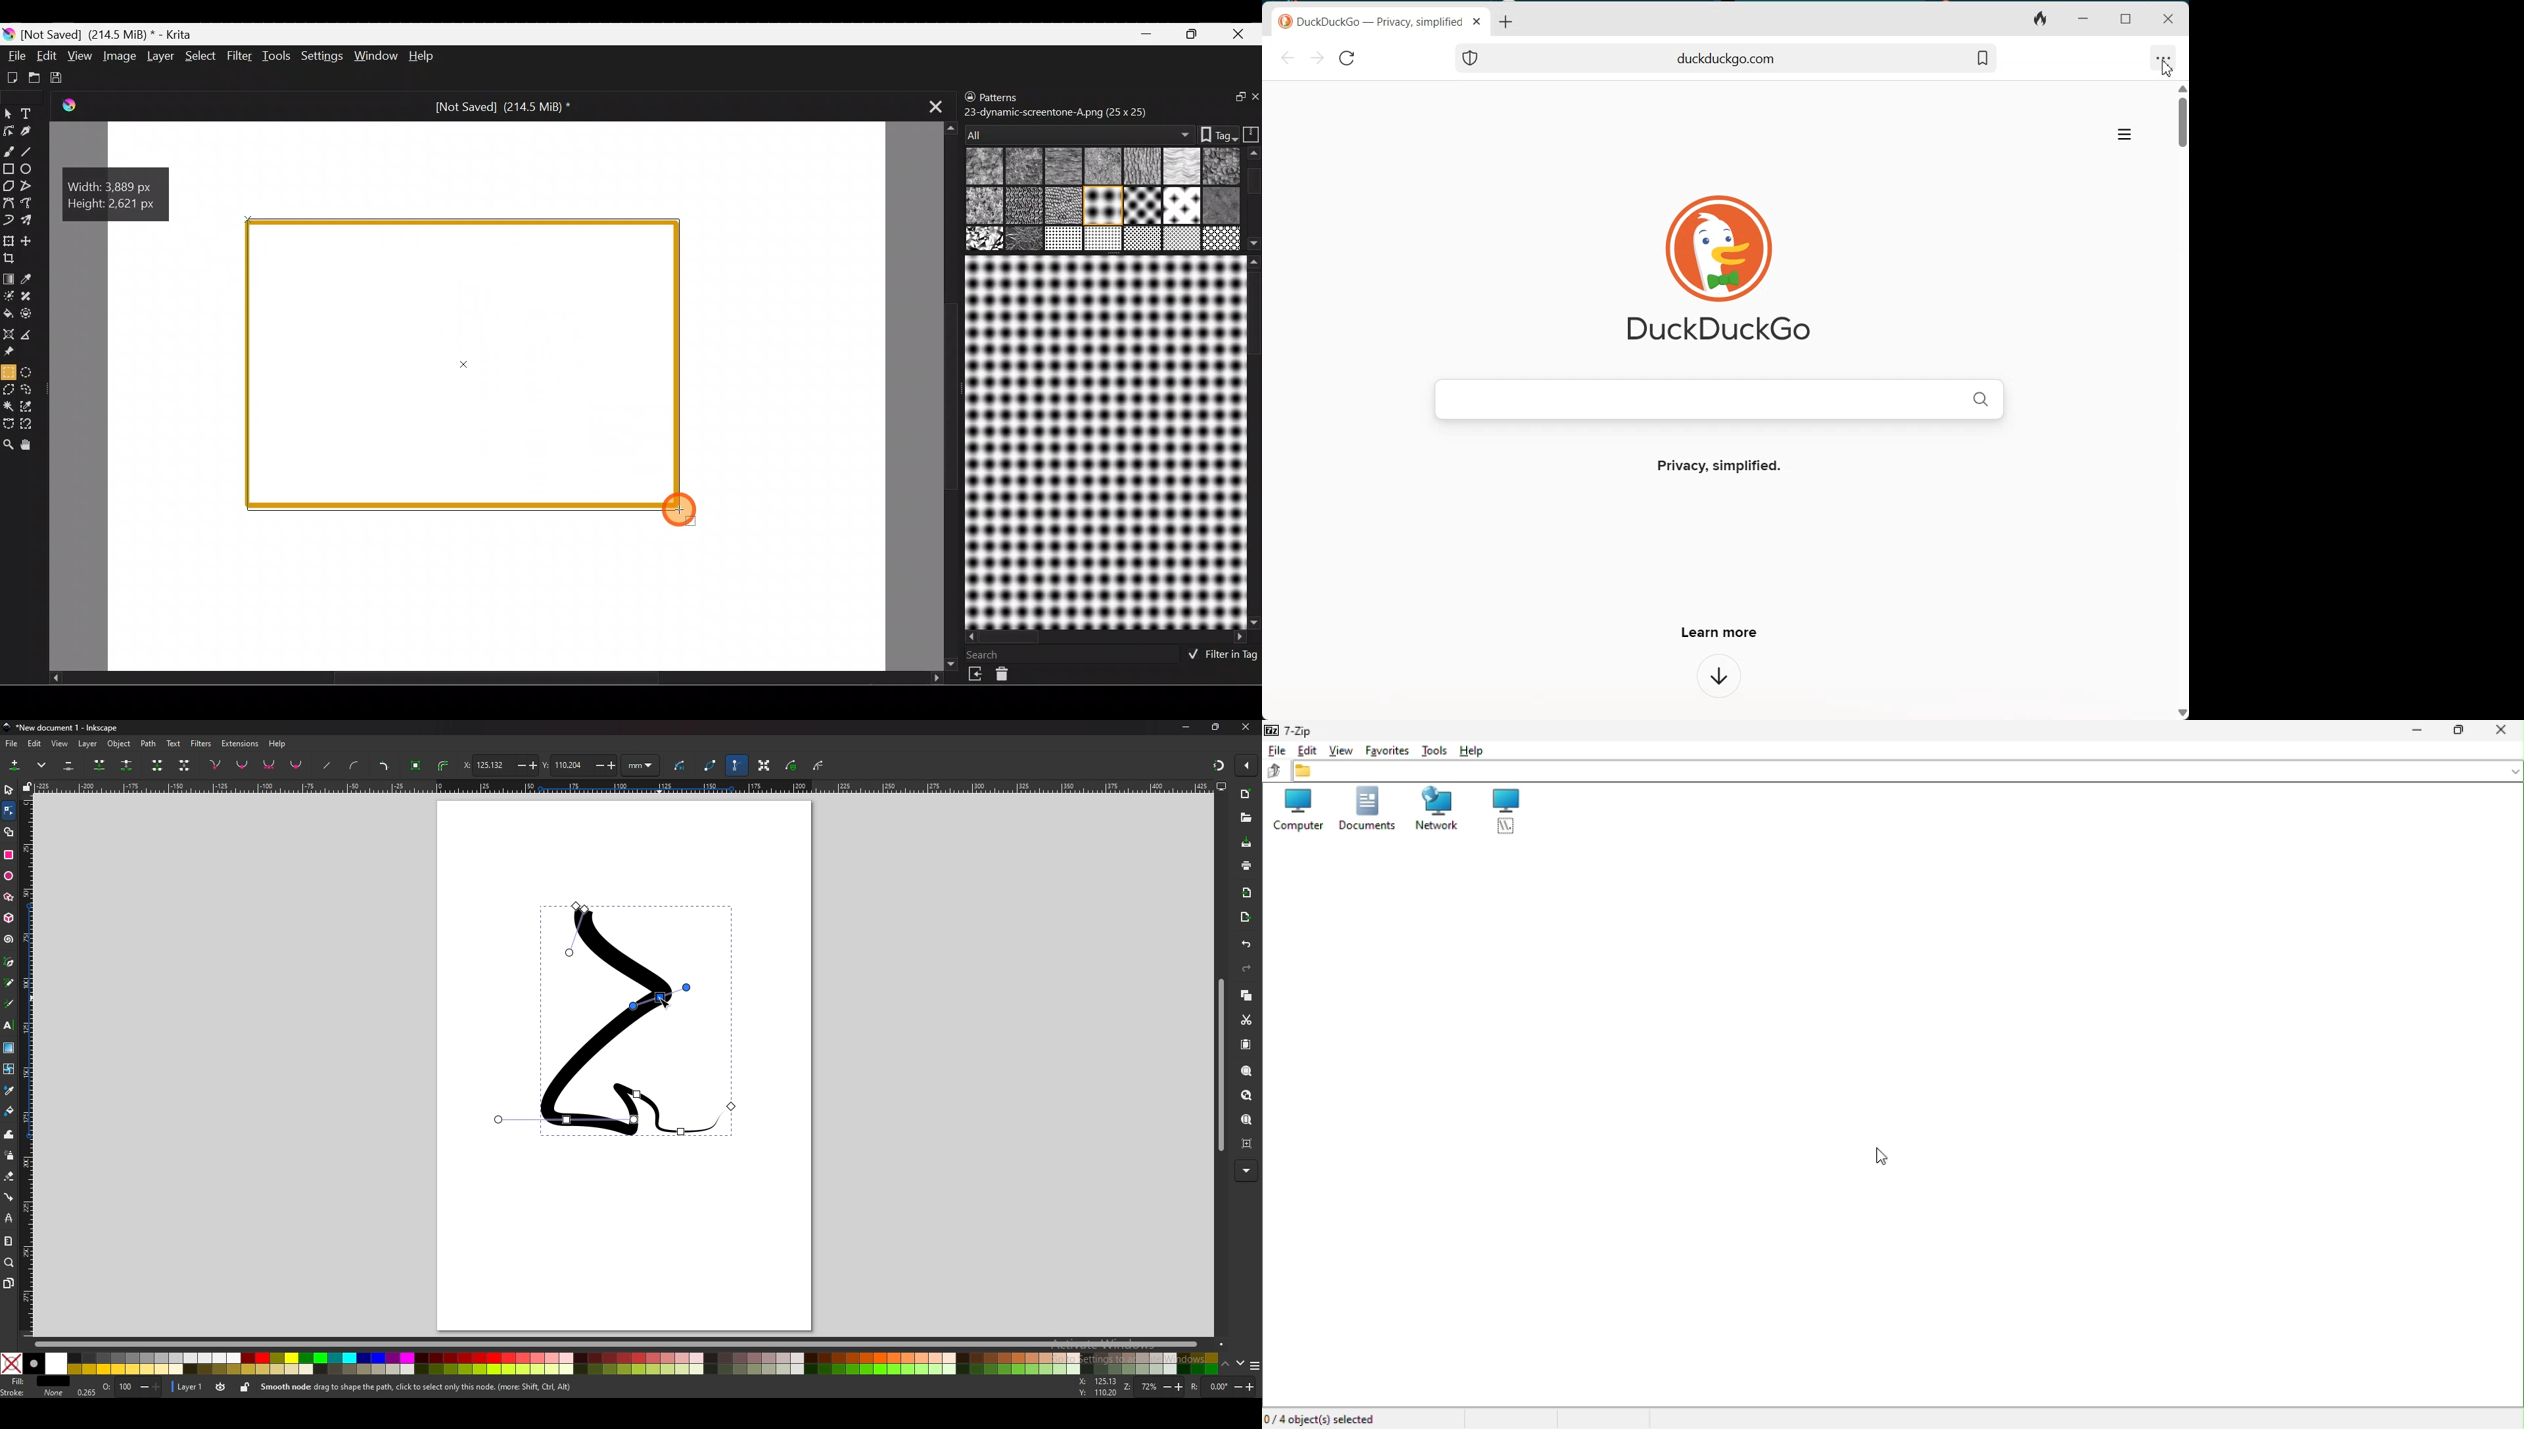 Image resolution: width=2548 pixels, height=1456 pixels. I want to click on Storage resources, so click(1249, 133).